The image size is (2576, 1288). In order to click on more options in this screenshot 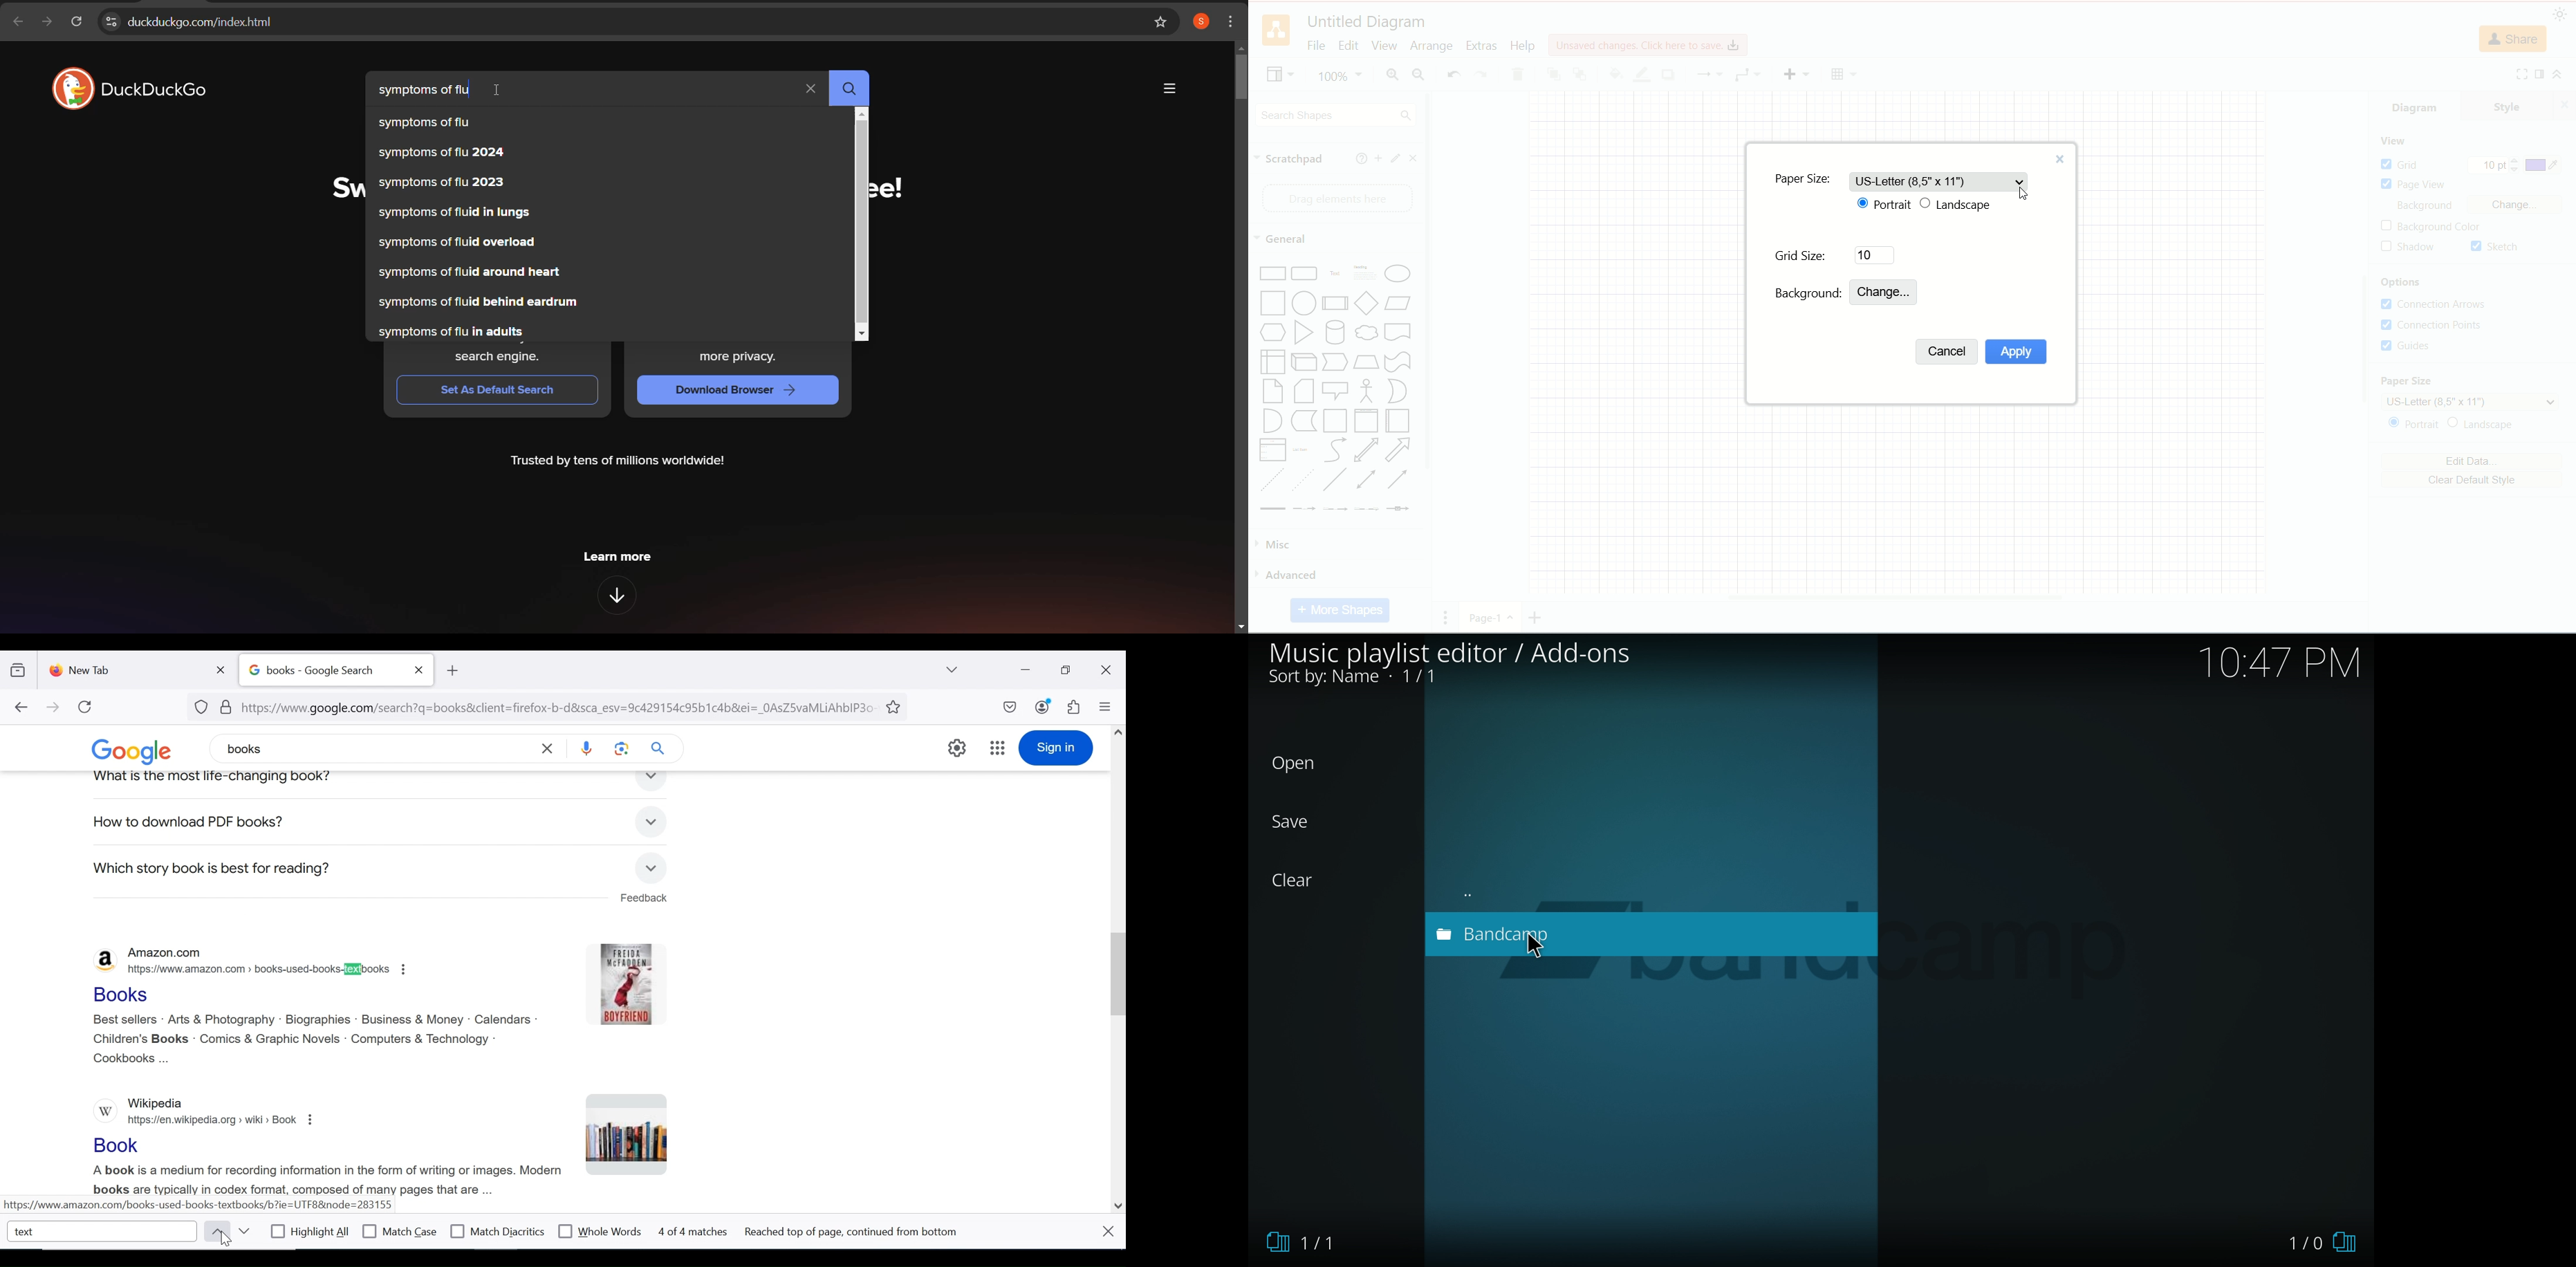, I will do `click(1169, 89)`.